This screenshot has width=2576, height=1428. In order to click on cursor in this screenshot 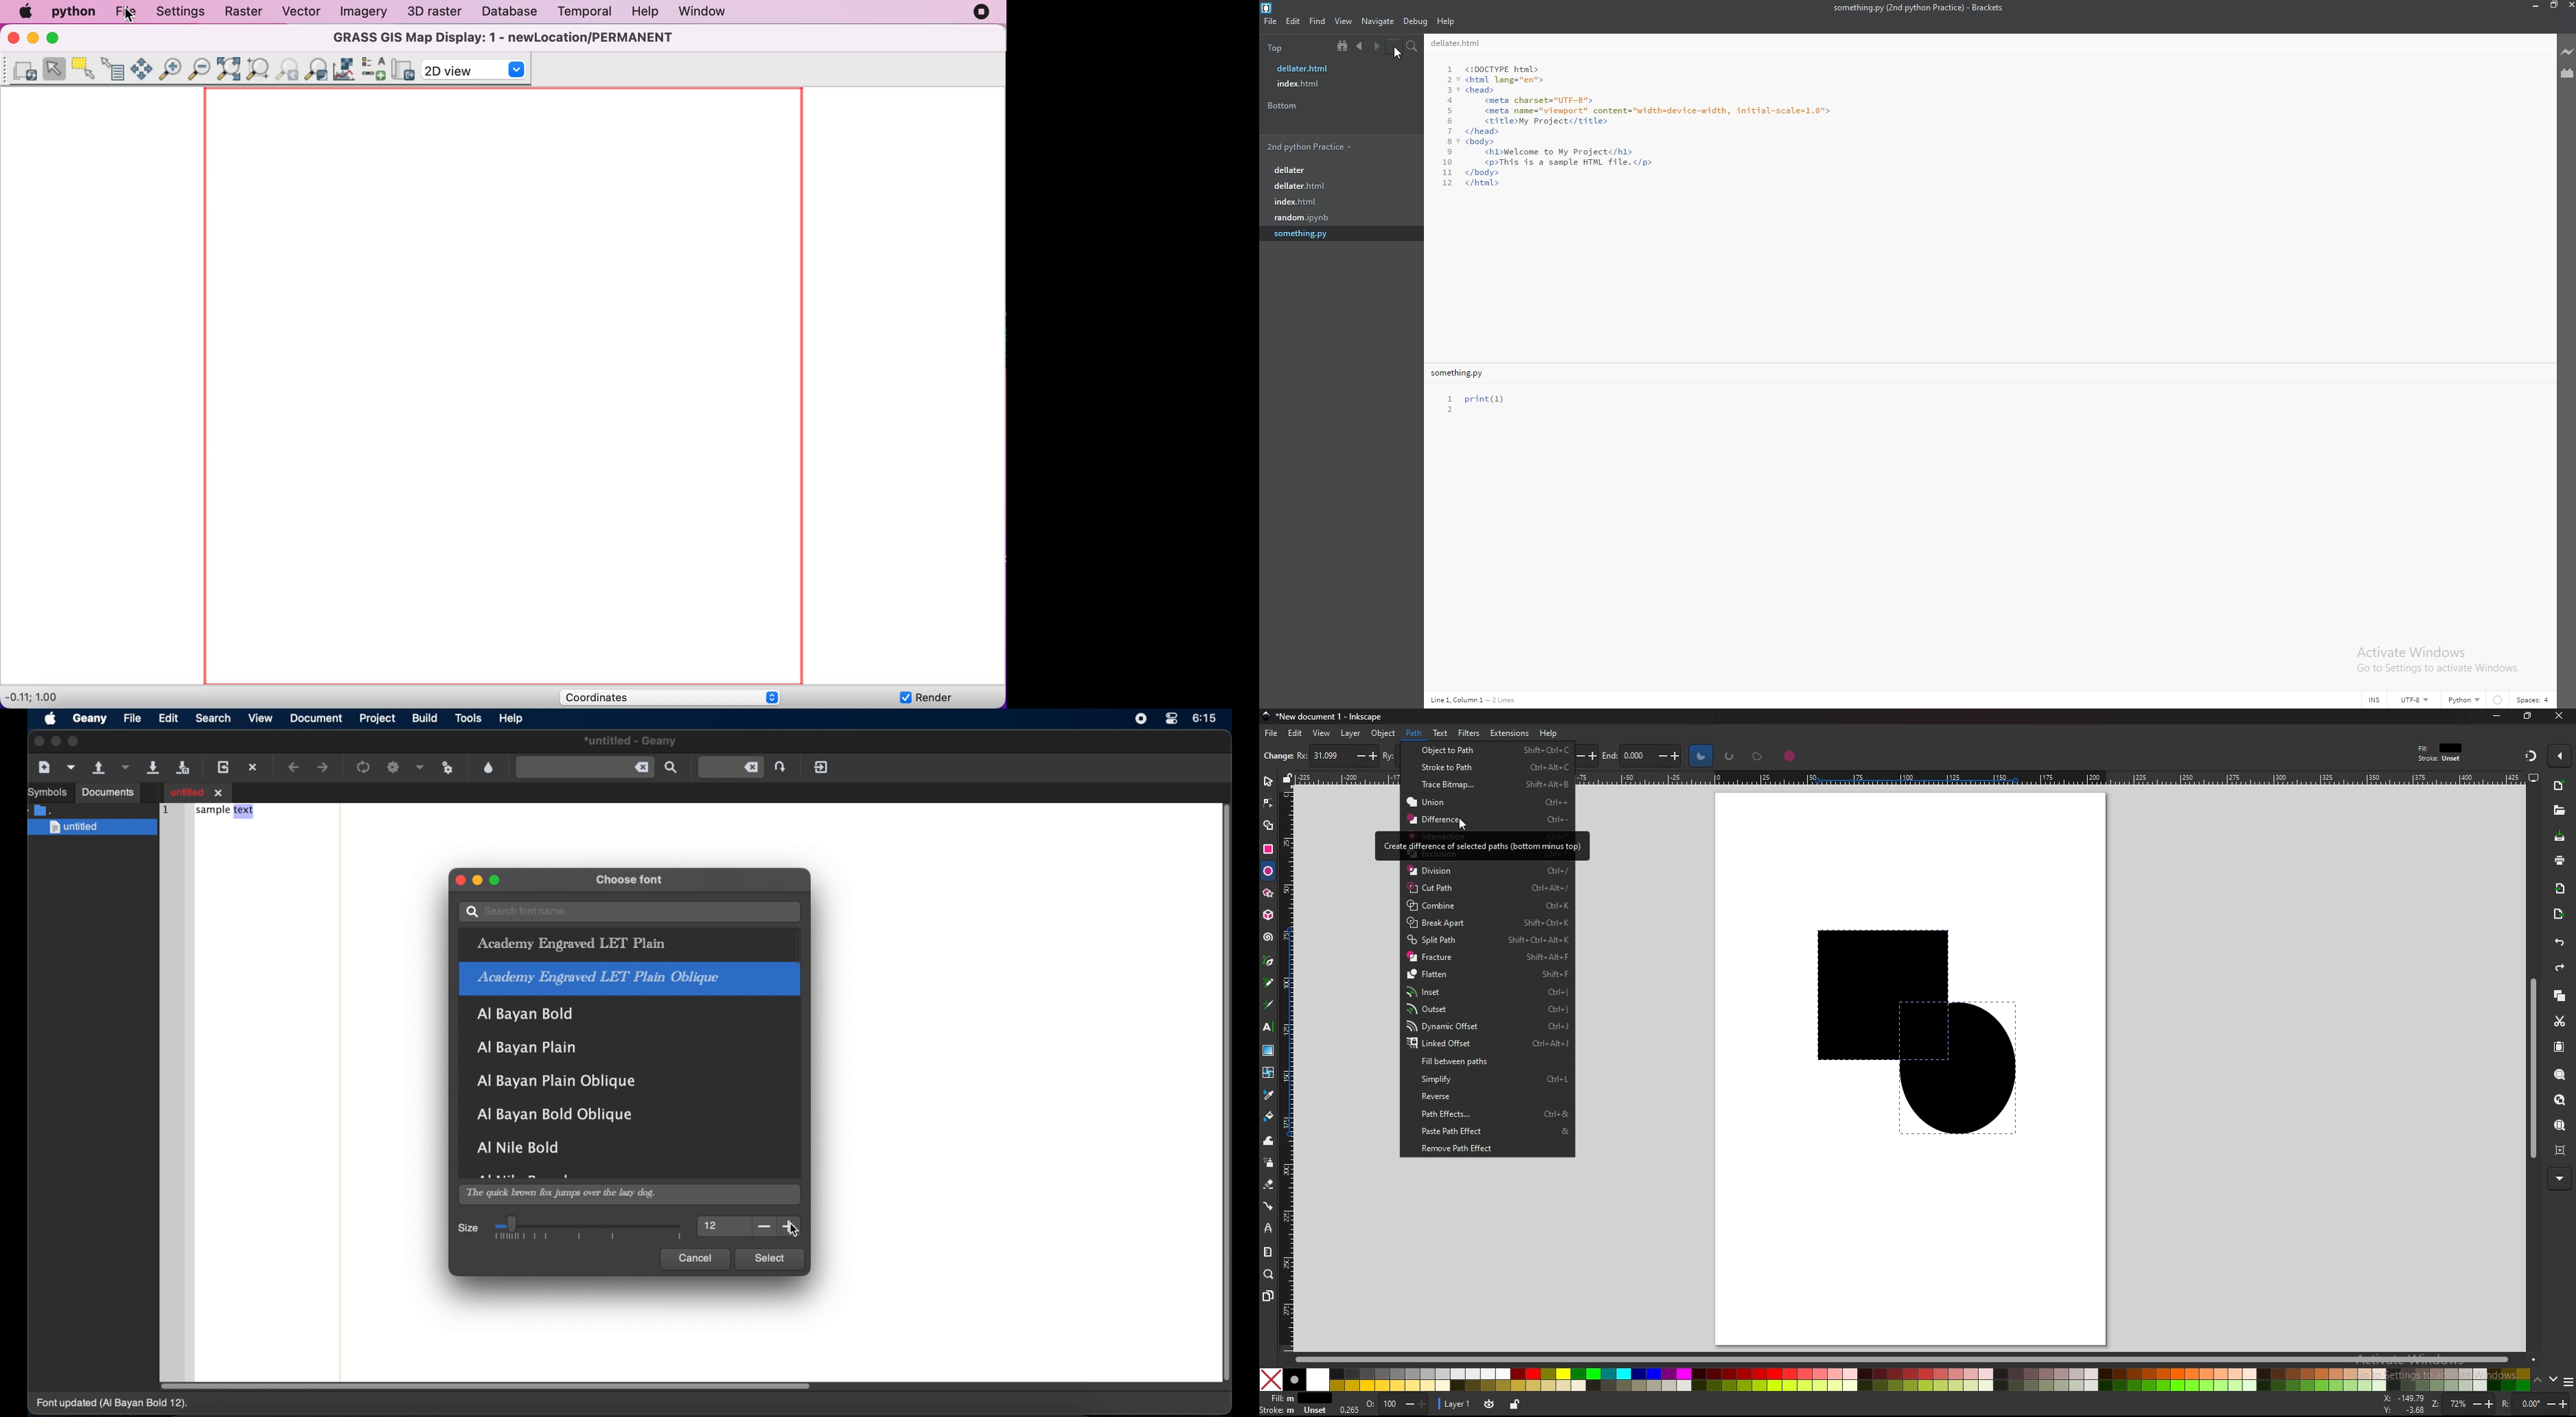, I will do `click(793, 1230)`.